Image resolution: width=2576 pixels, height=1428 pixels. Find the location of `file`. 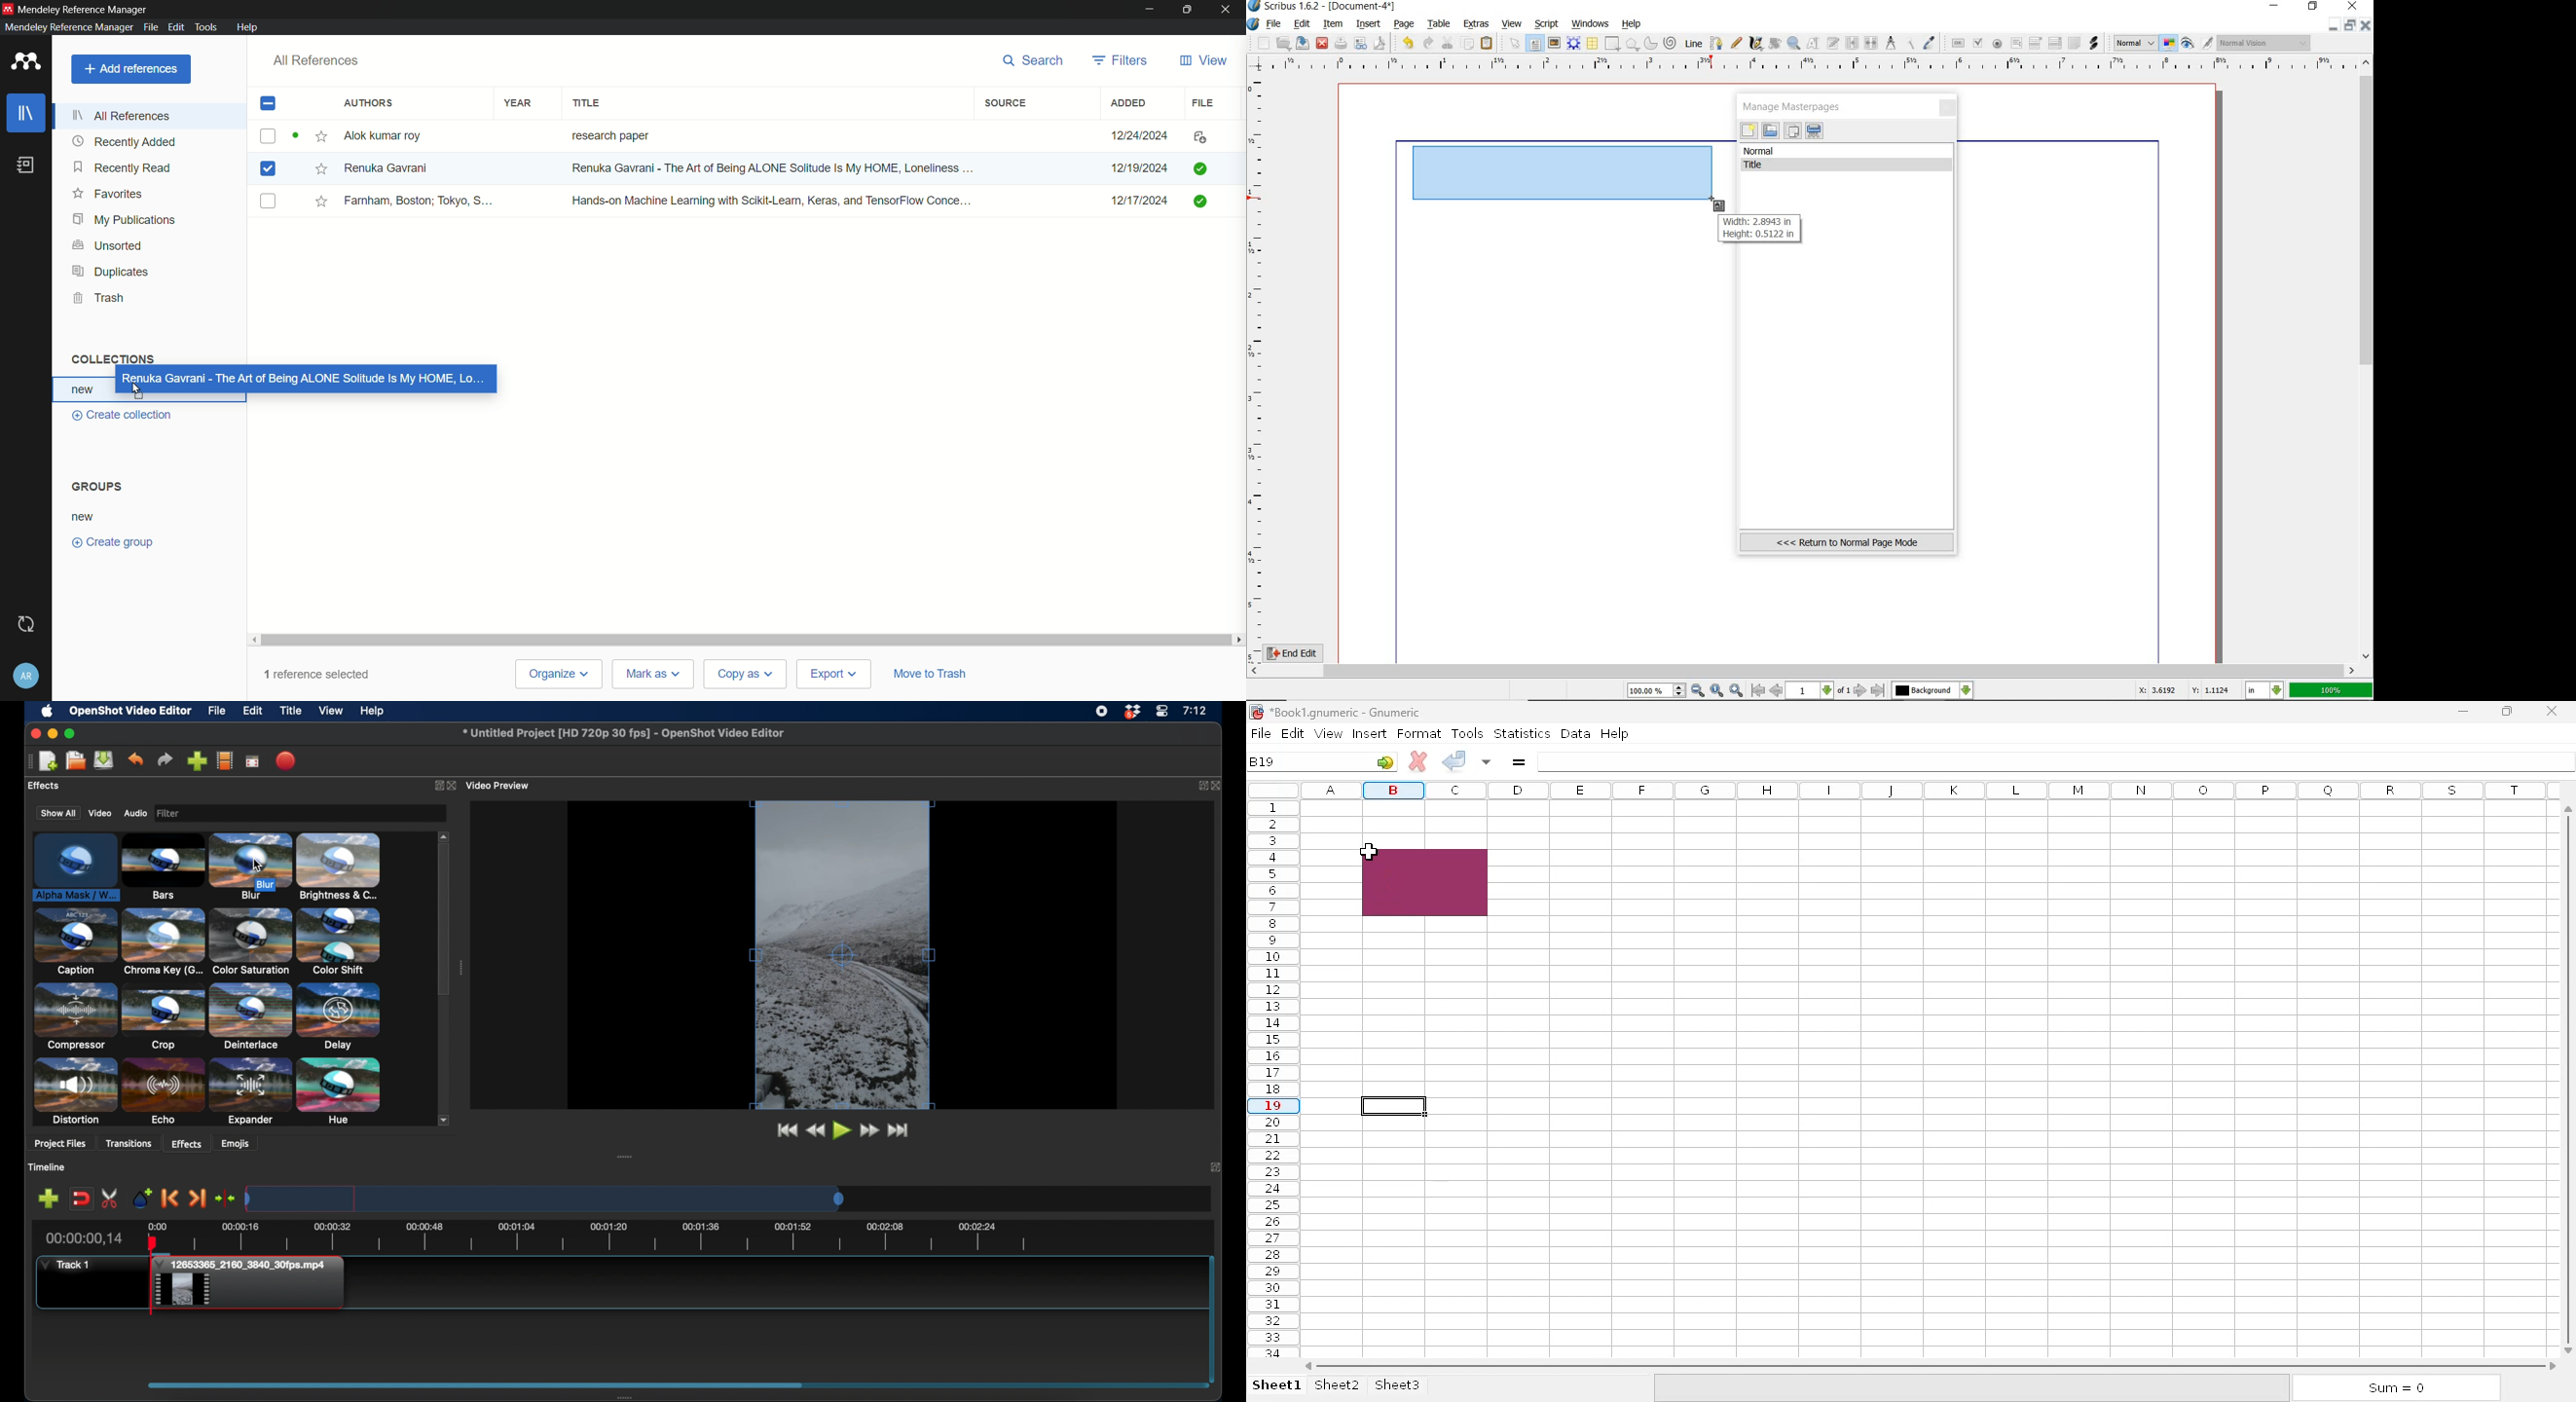

file is located at coordinates (217, 710).